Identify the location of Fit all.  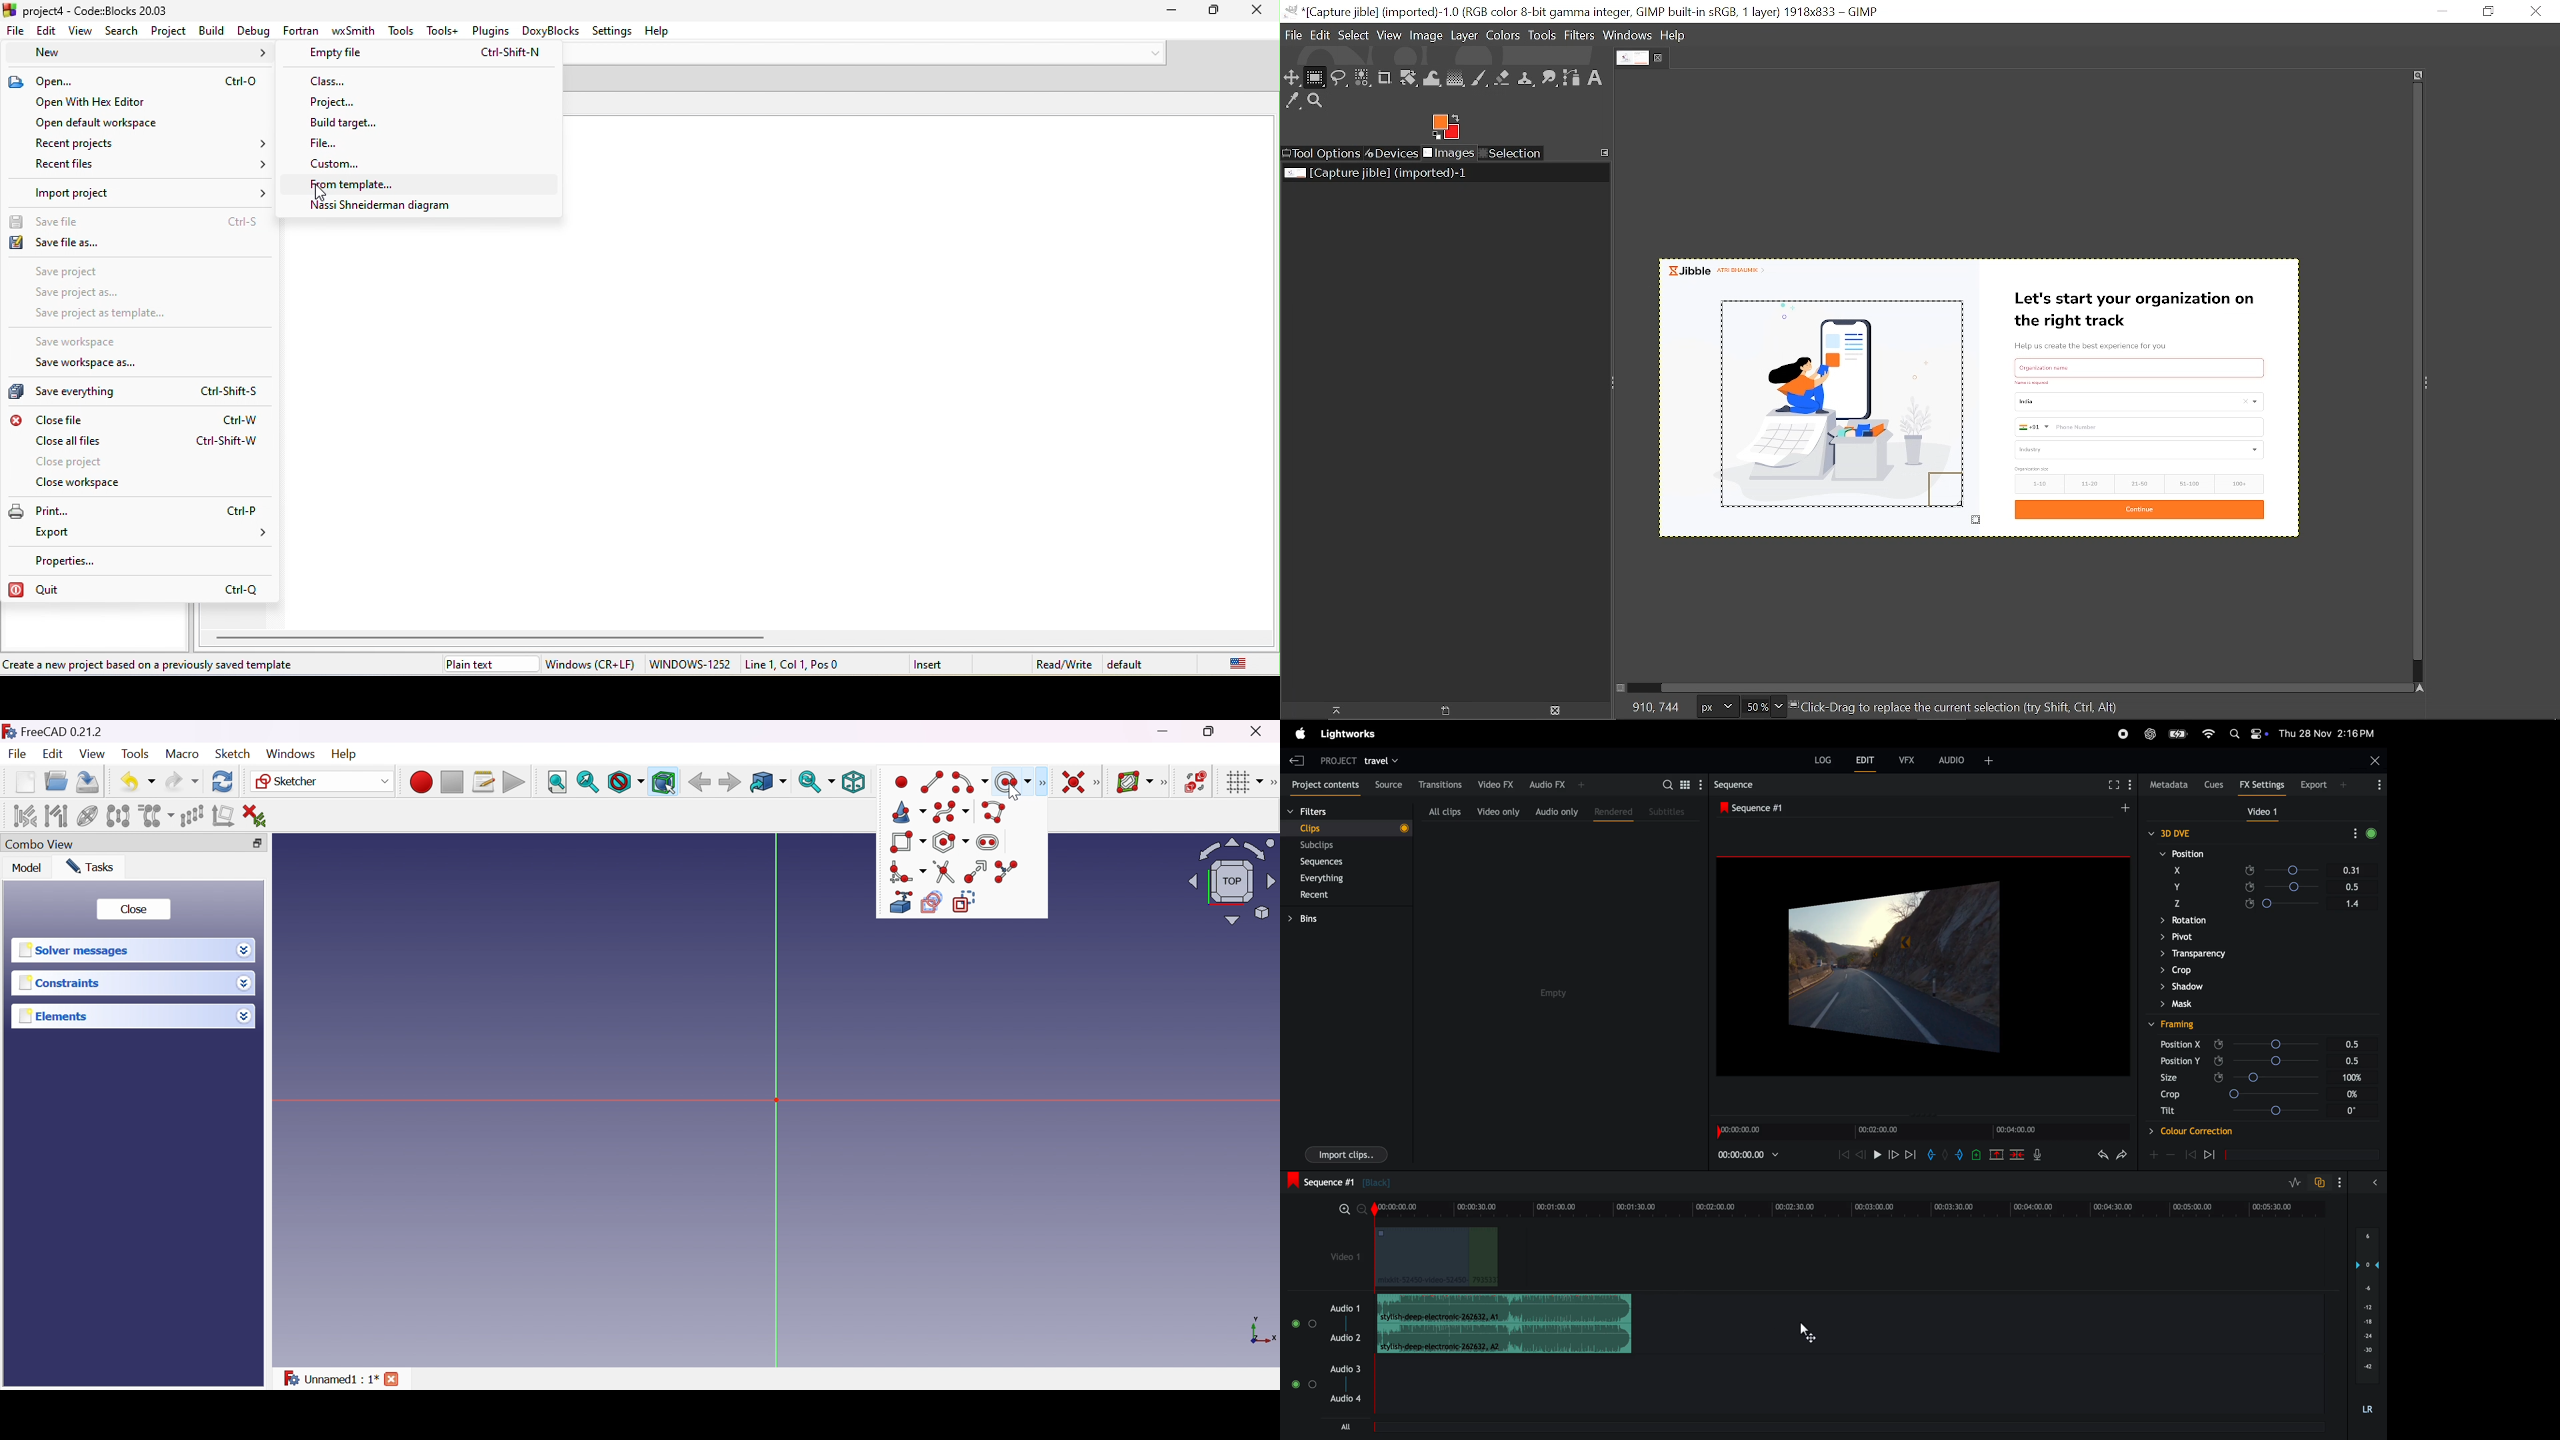
(557, 783).